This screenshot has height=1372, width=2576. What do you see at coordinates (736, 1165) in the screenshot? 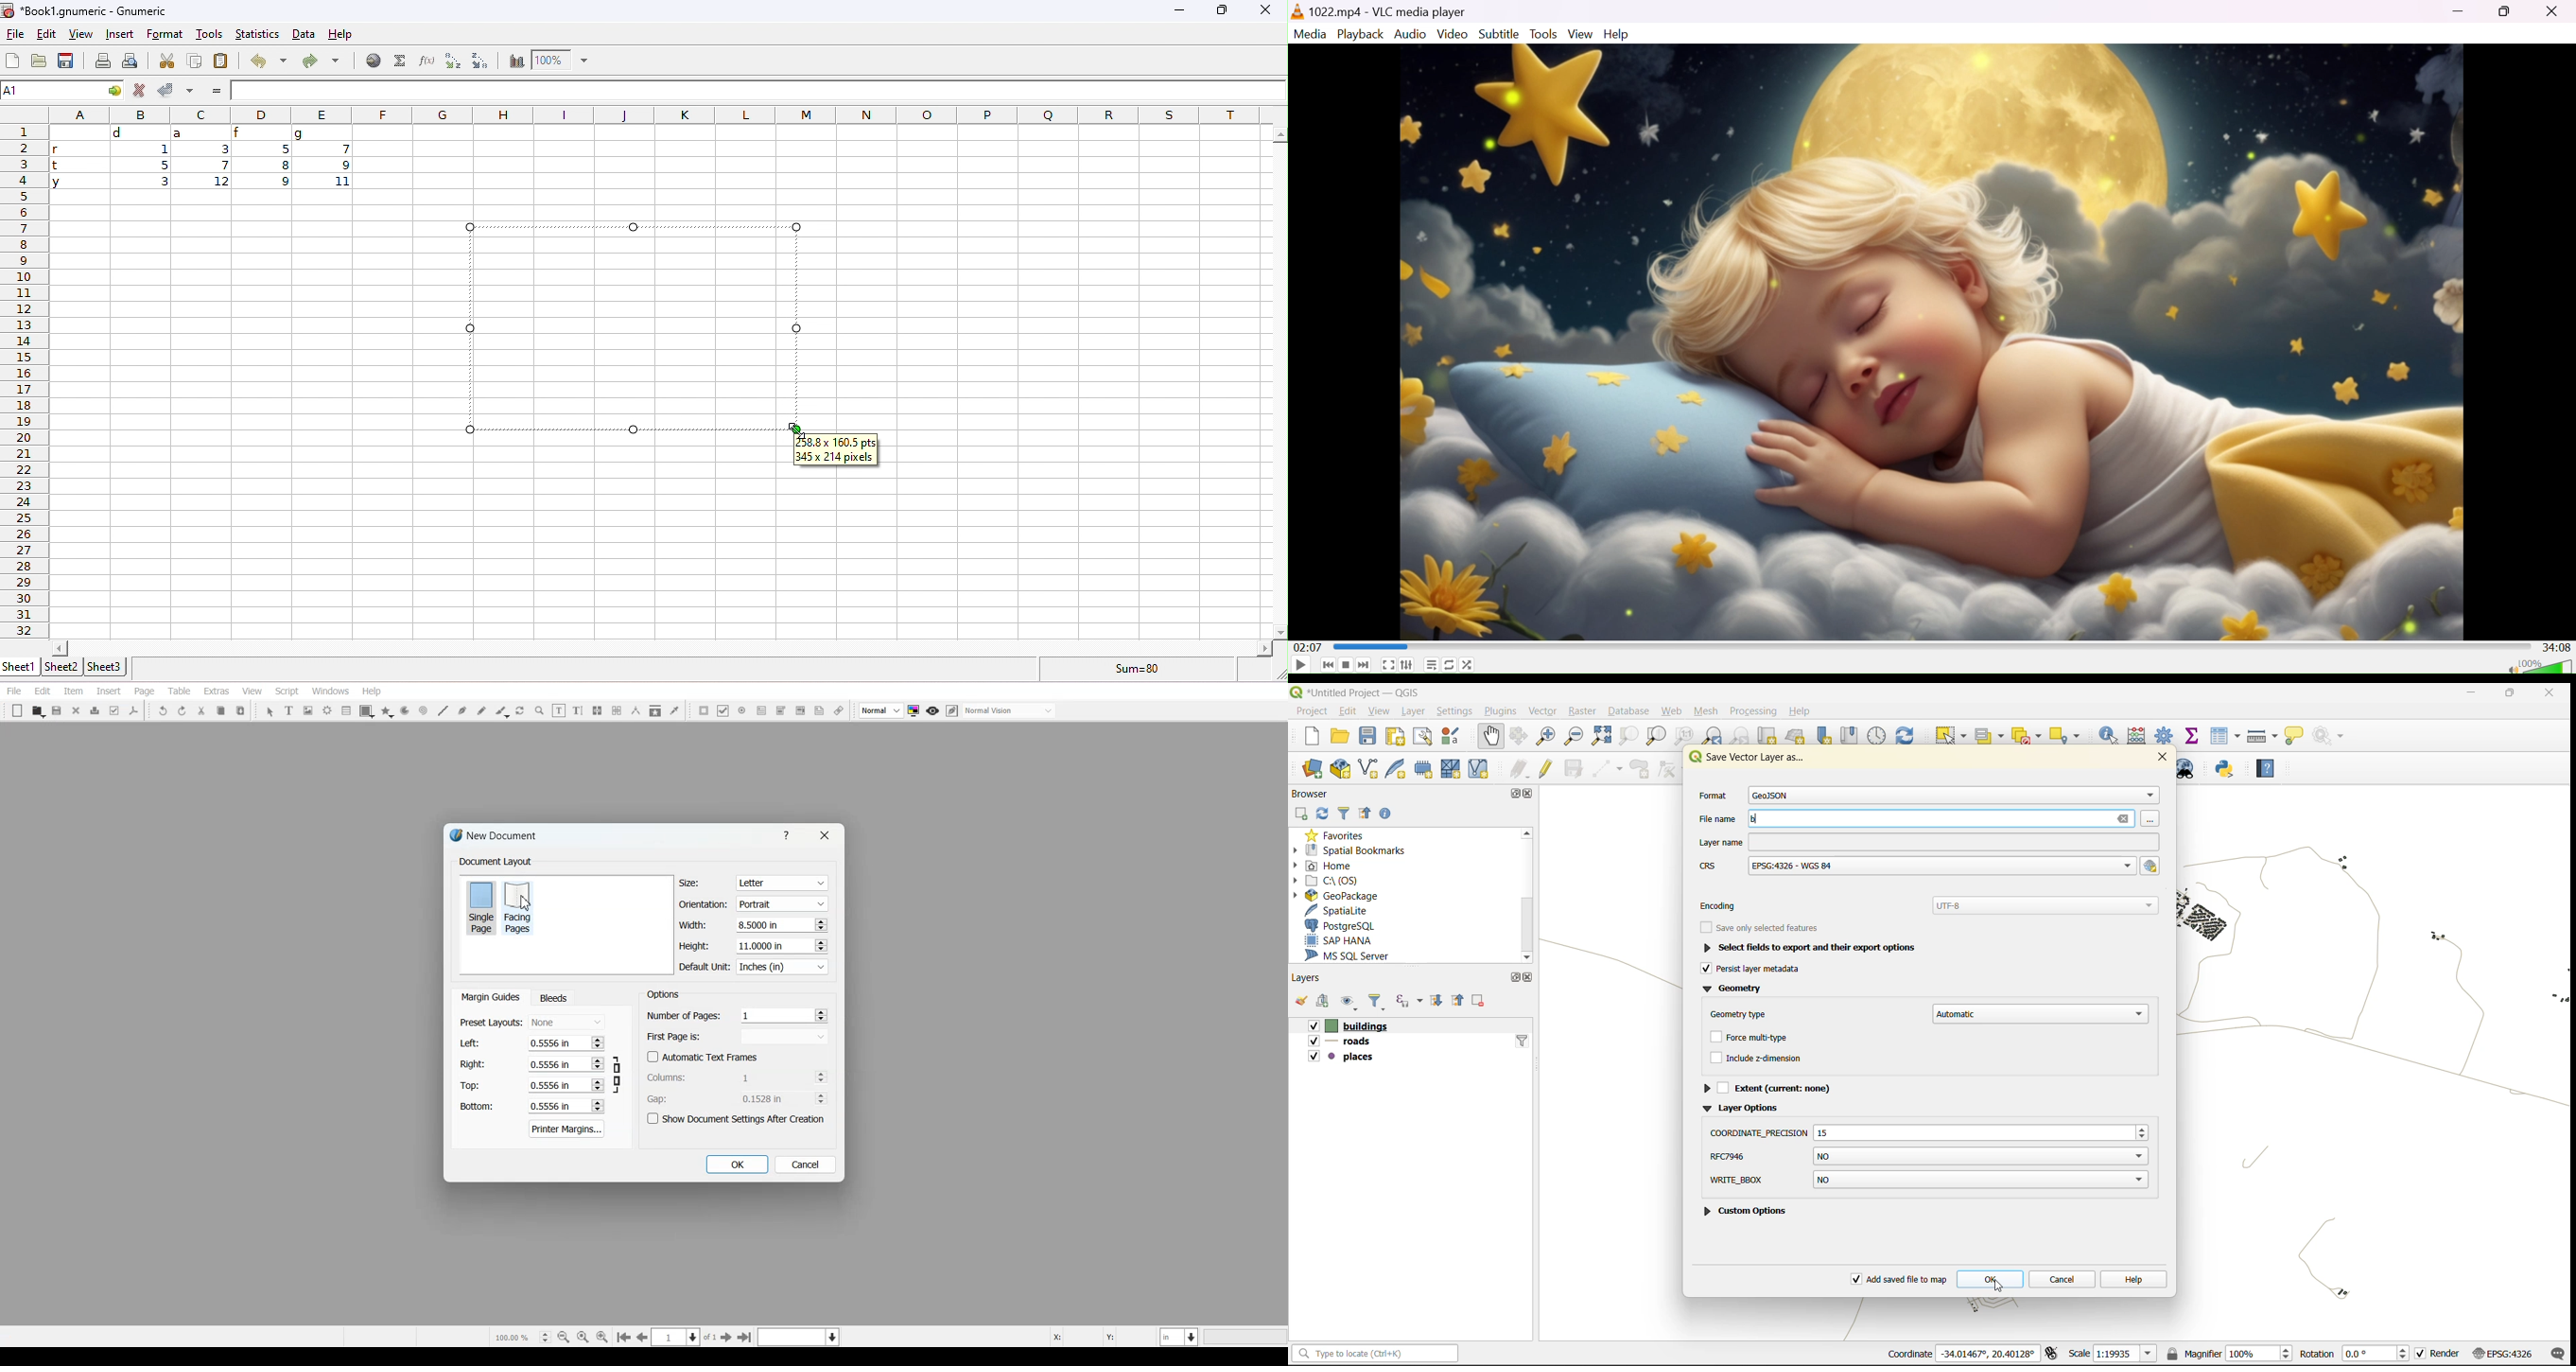
I see `OK` at bounding box center [736, 1165].